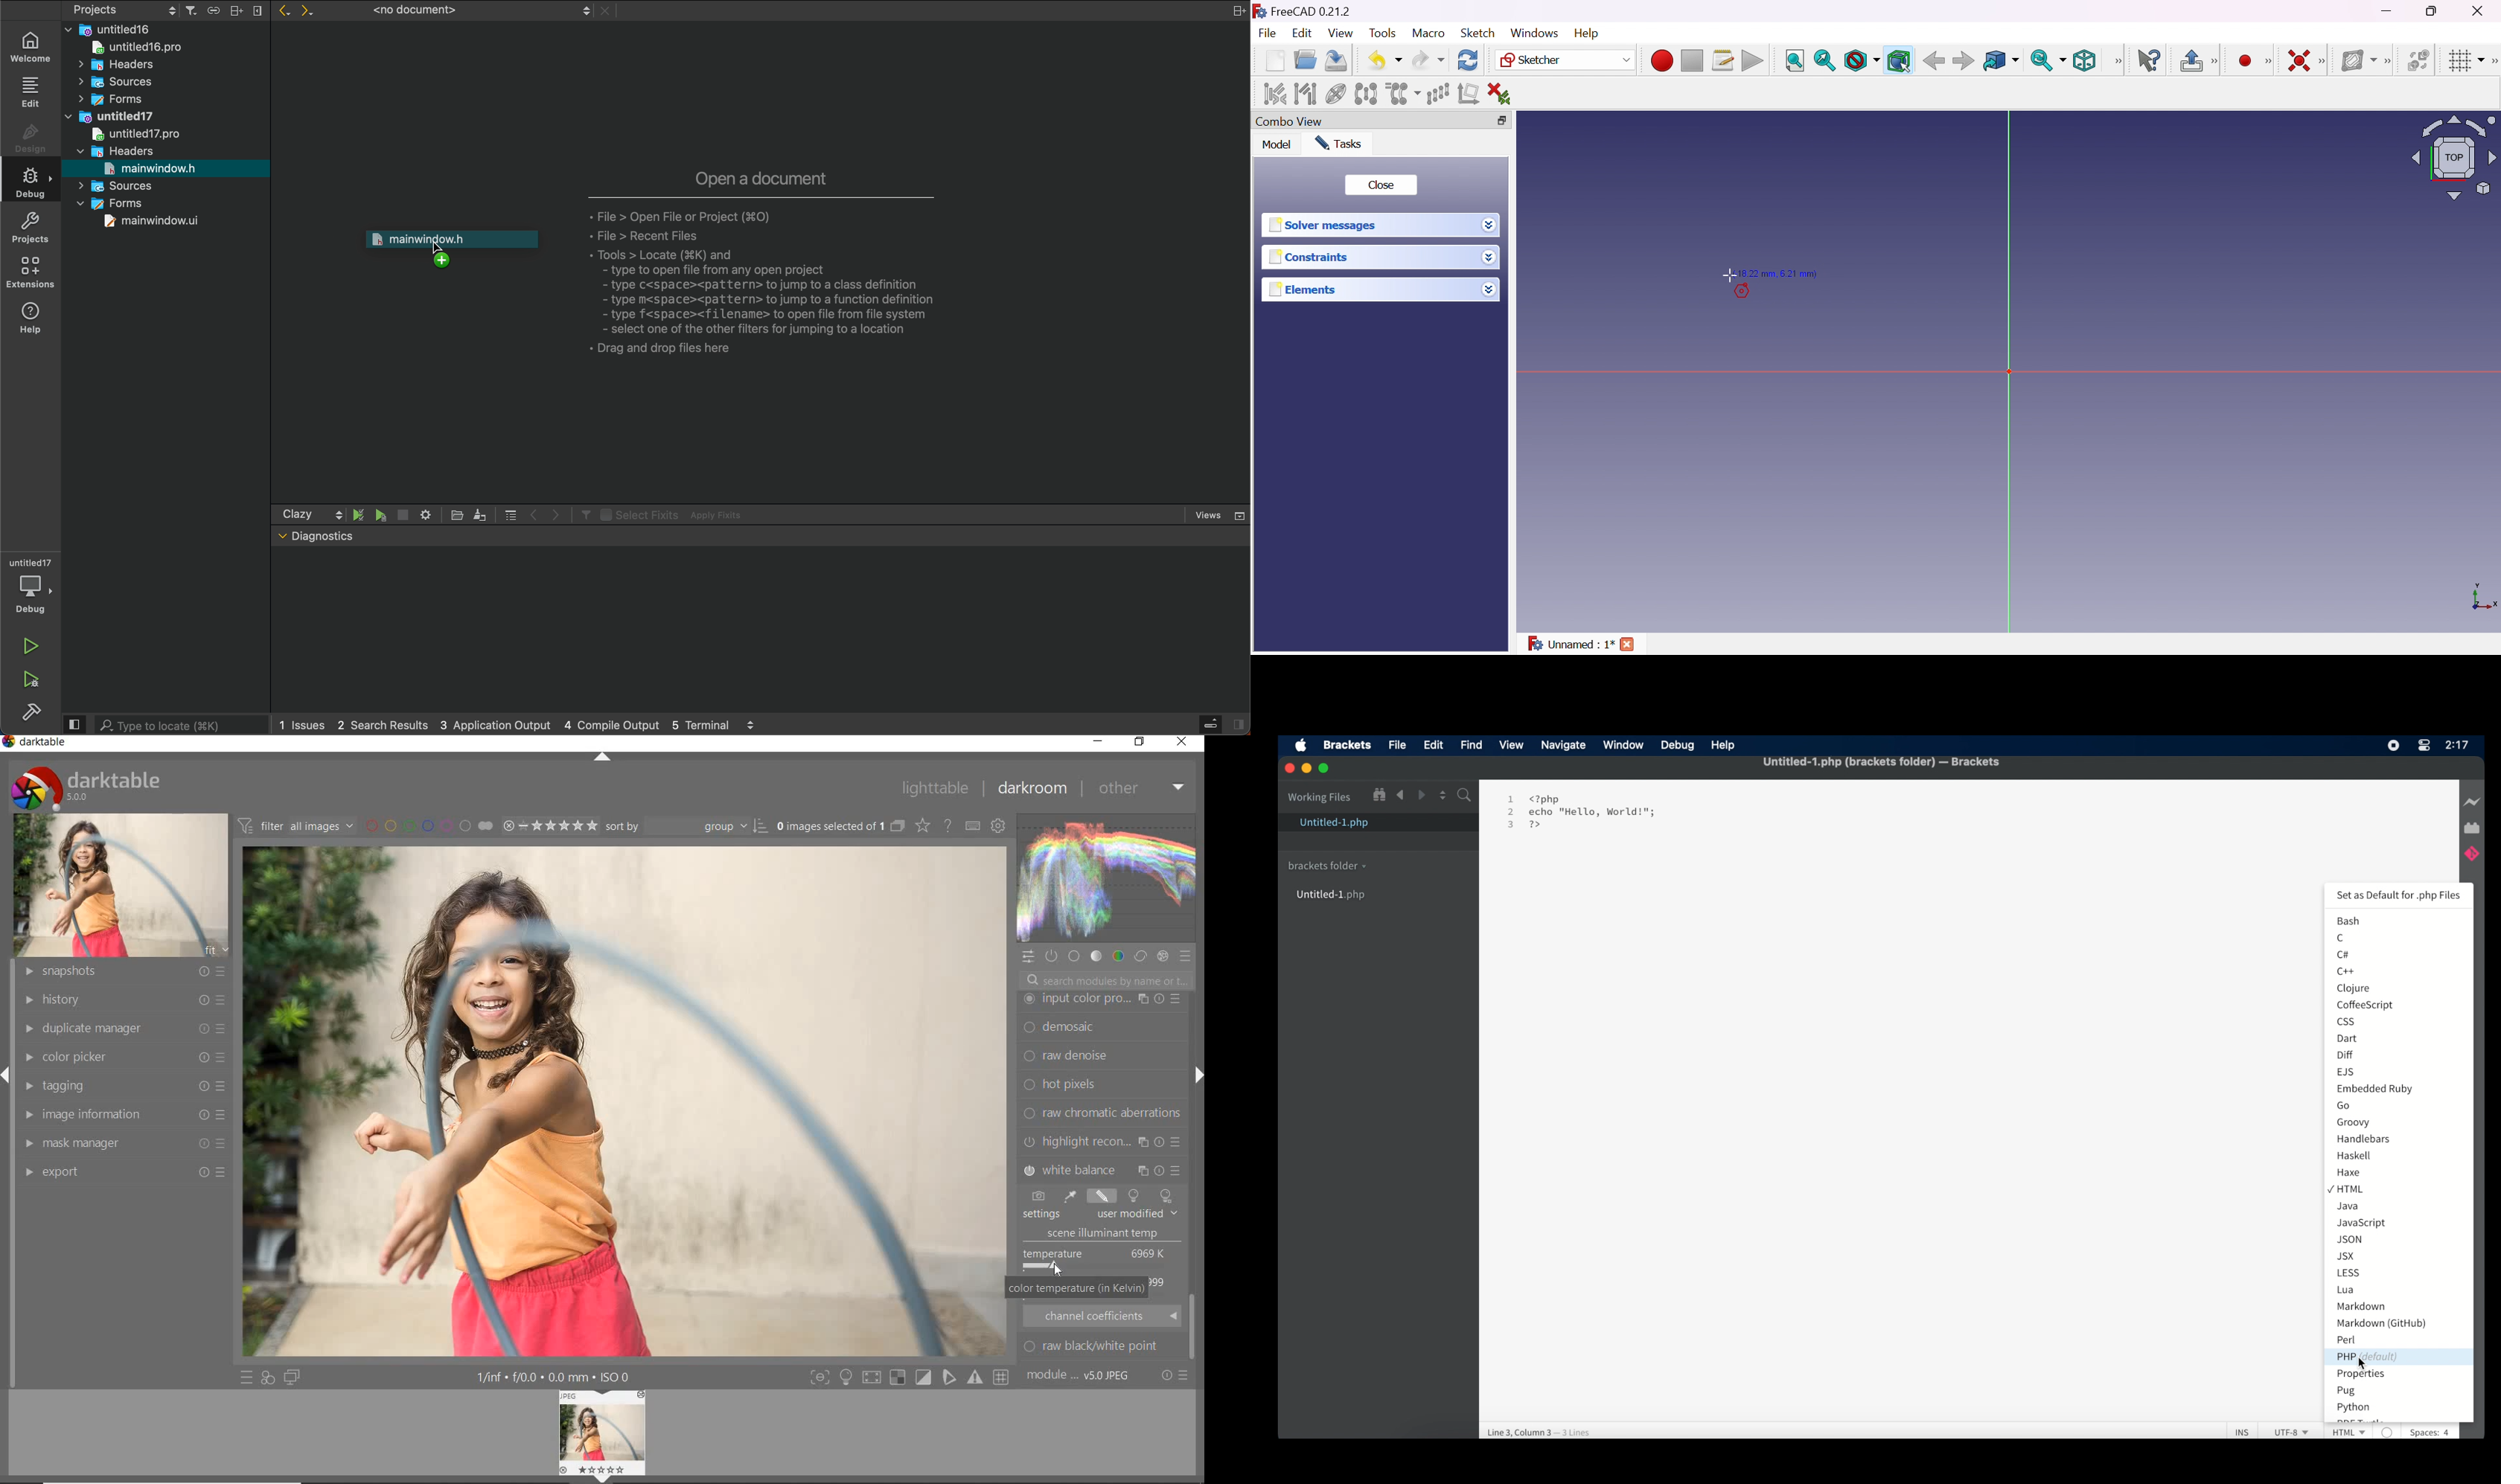  I want to click on clojure, so click(2353, 988).